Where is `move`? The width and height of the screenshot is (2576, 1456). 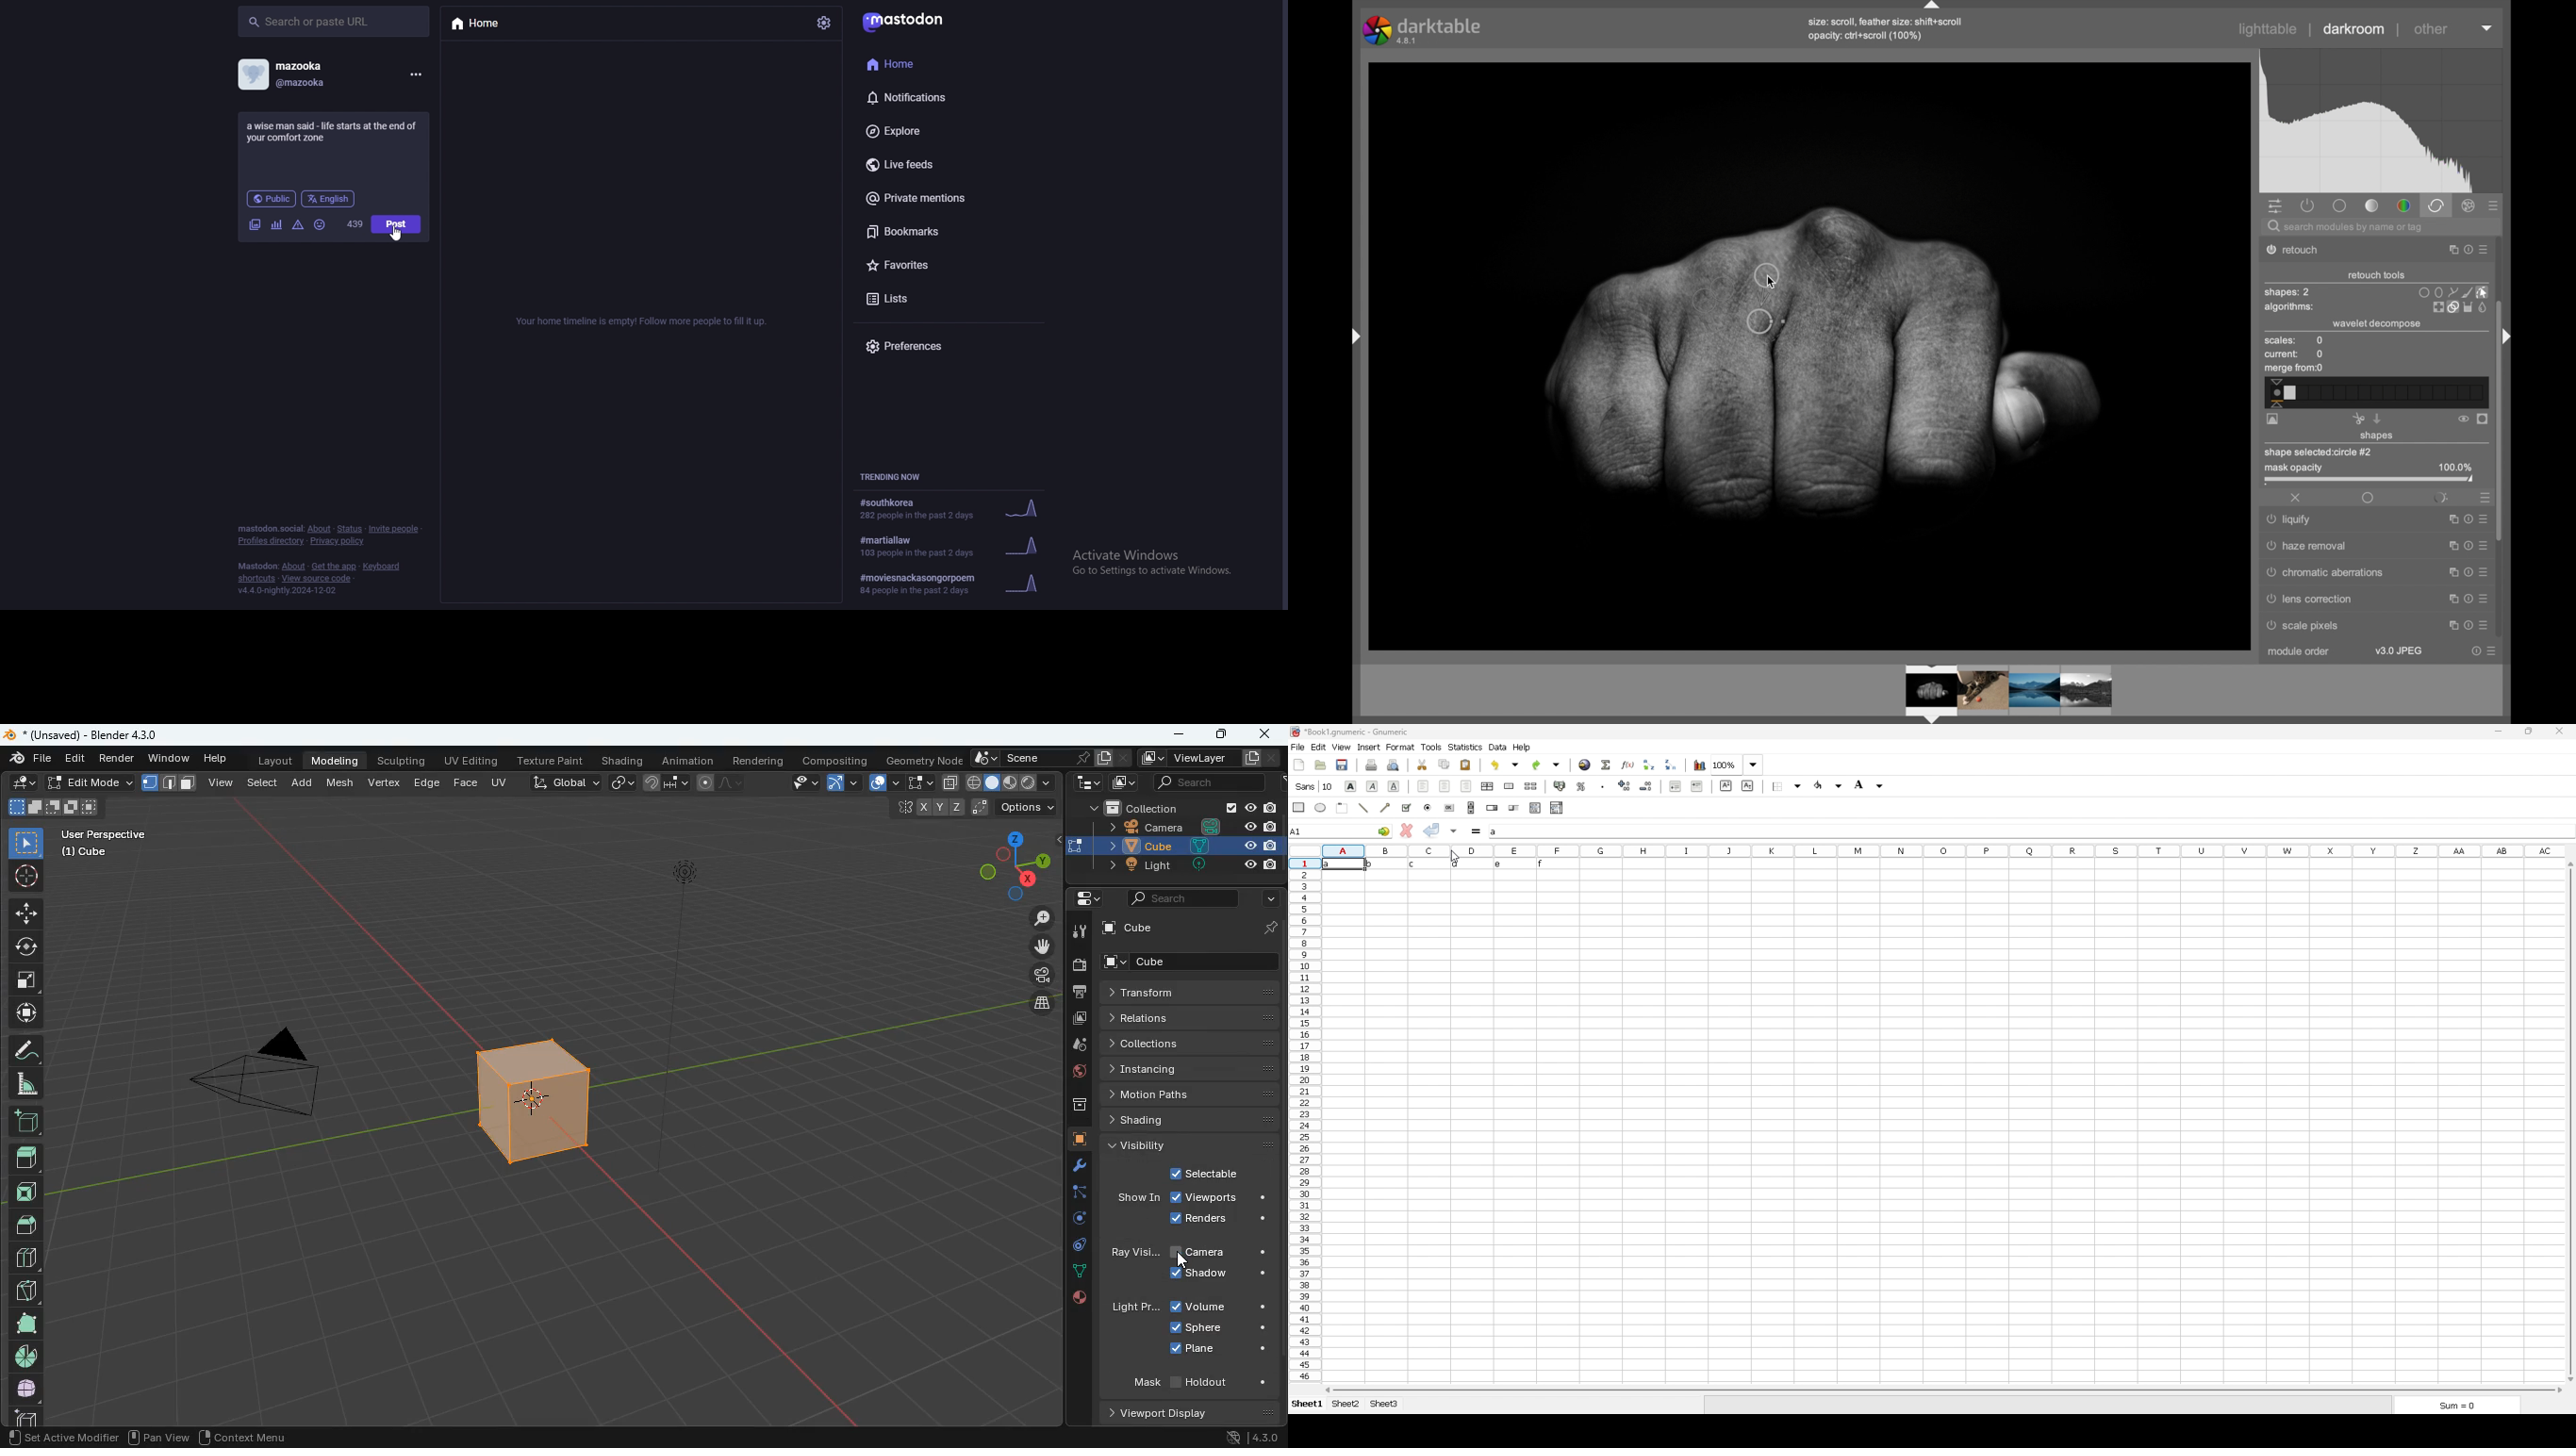
move is located at coordinates (25, 1014).